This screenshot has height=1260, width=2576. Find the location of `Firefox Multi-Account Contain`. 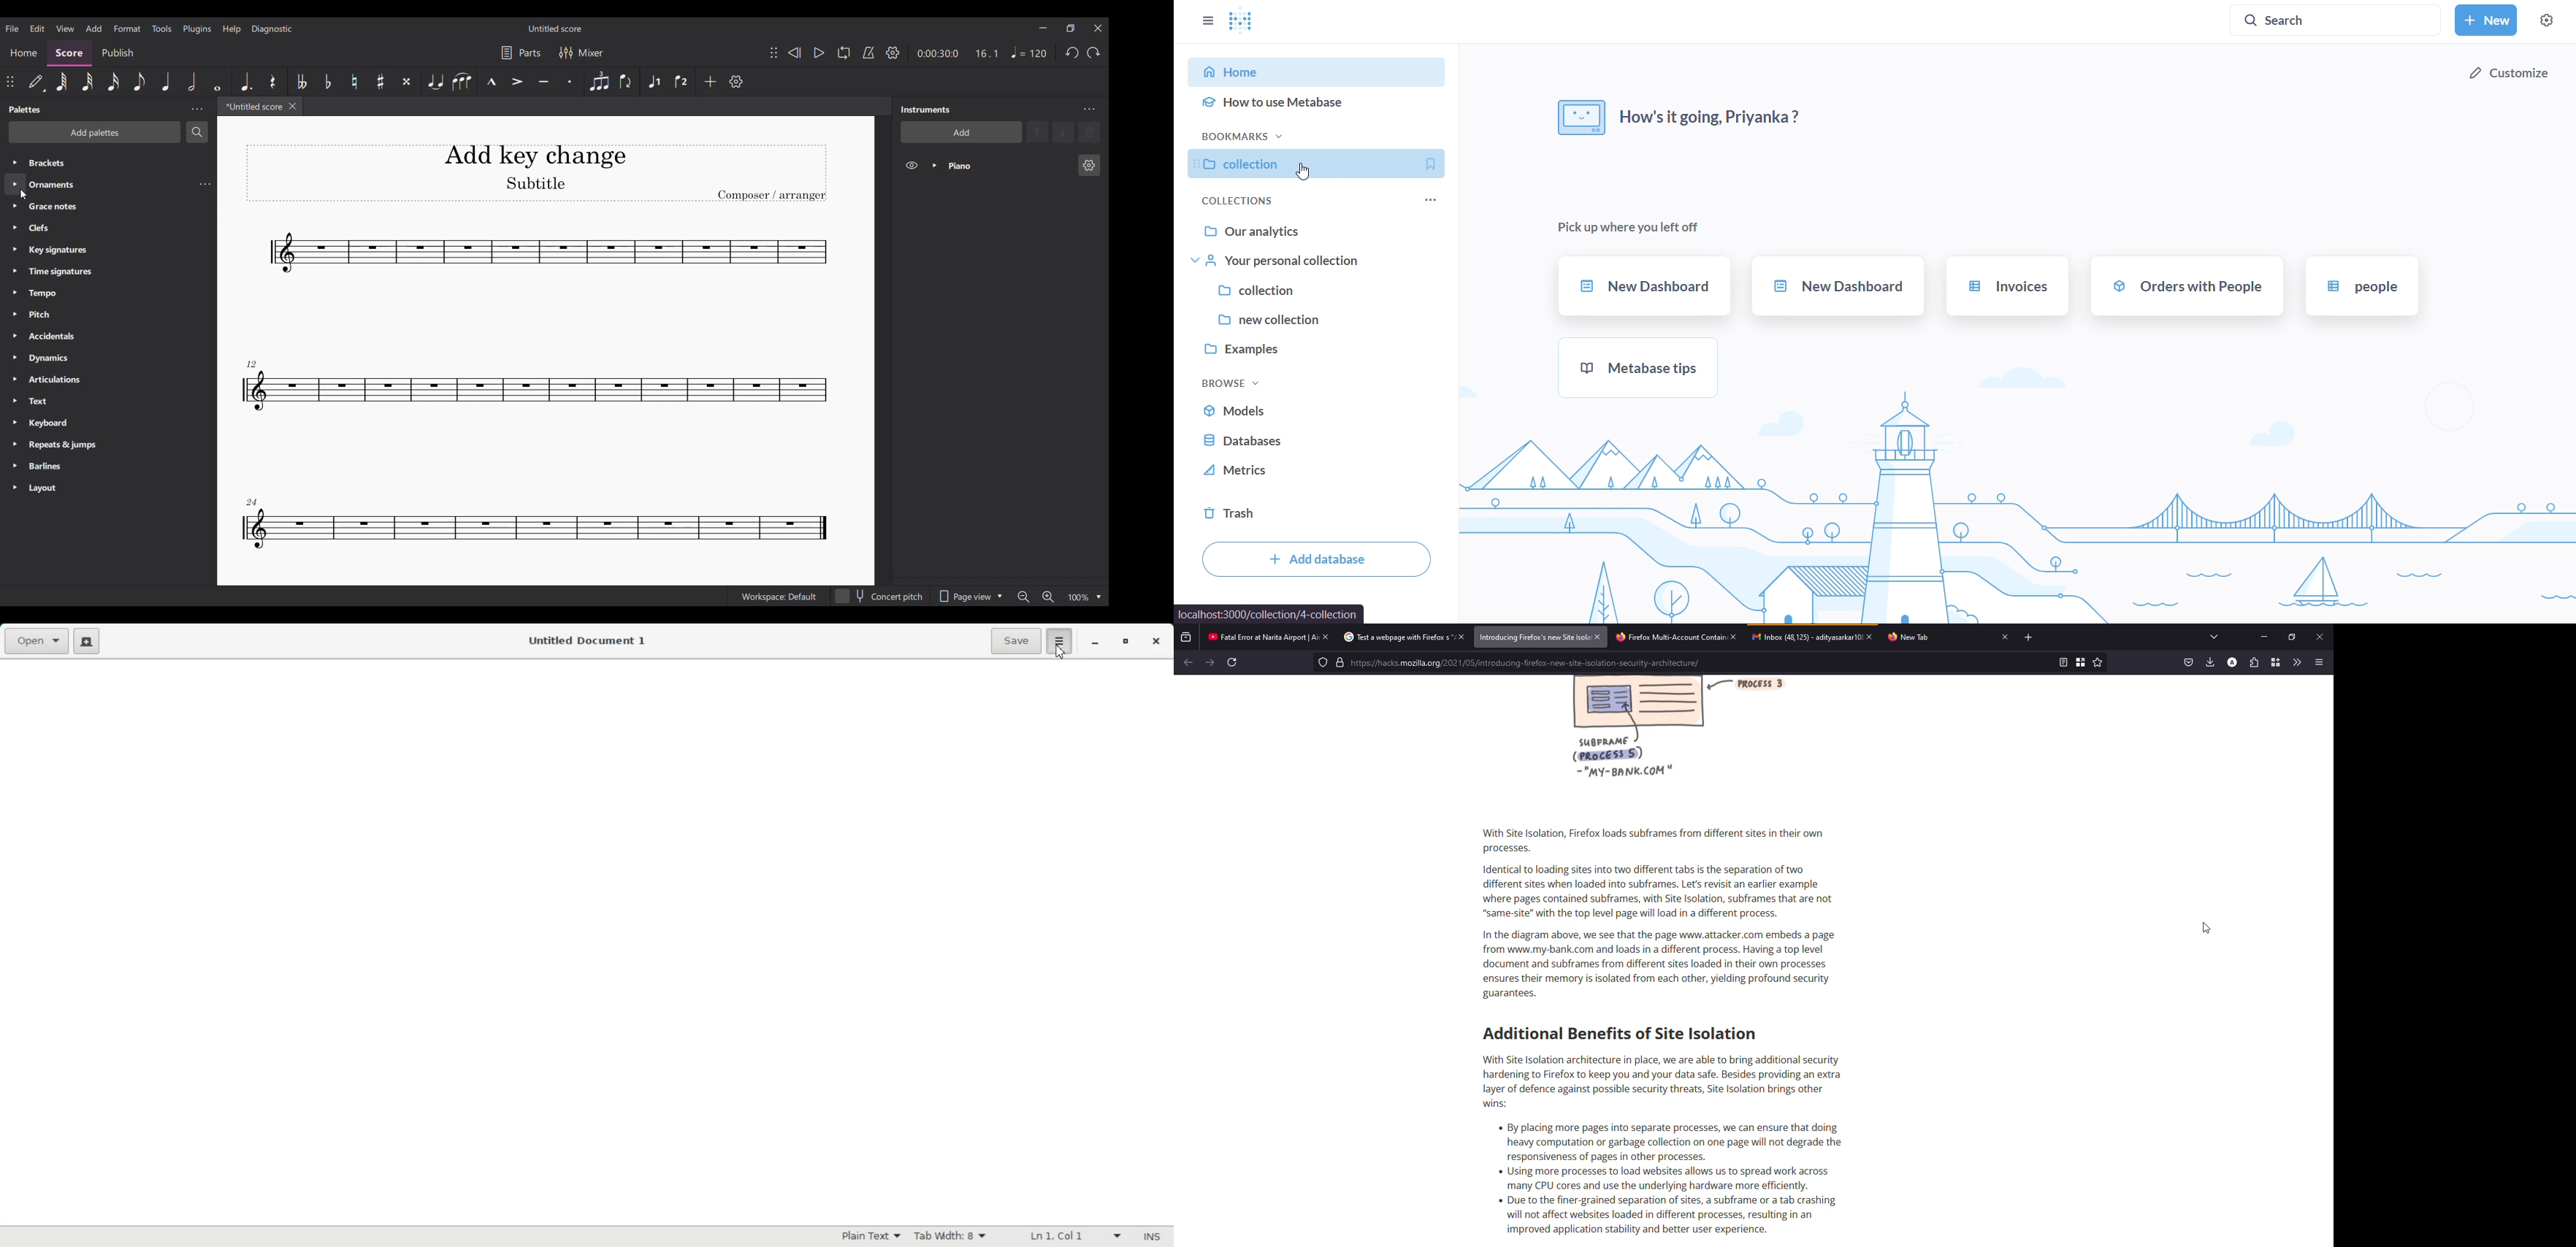

Firefox Multi-Account Contain is located at coordinates (1668, 636).